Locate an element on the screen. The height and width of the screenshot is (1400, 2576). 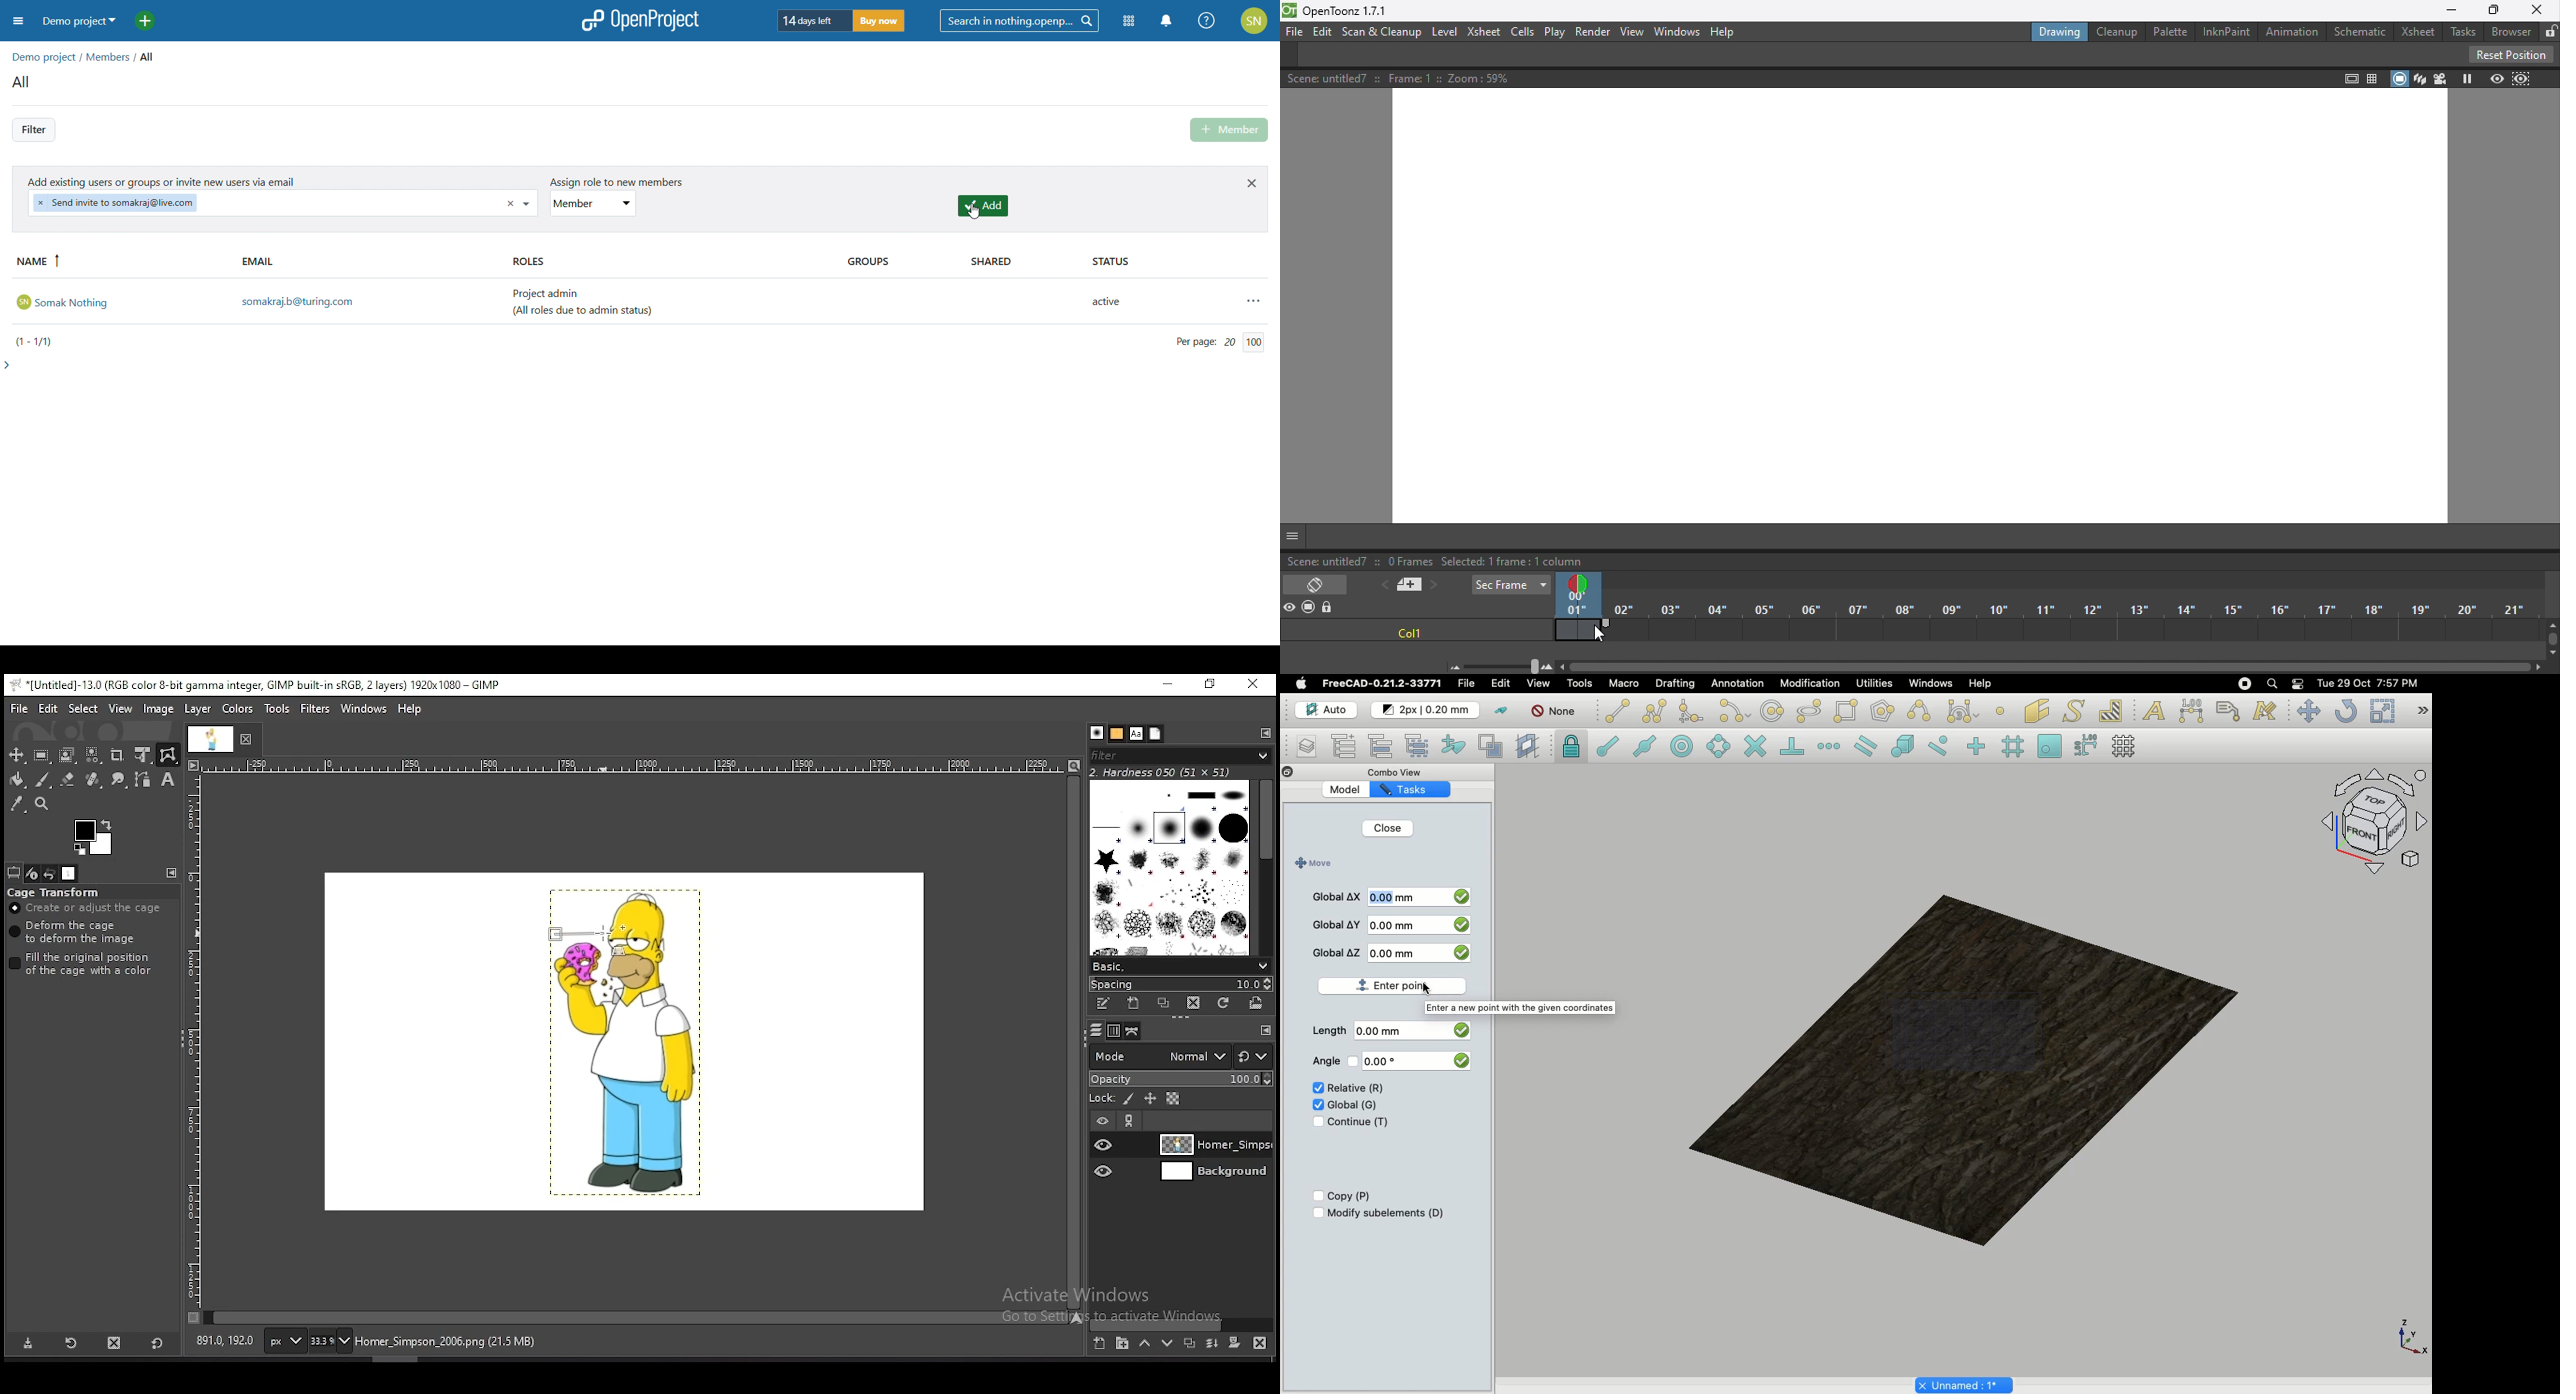
scroll bar is located at coordinates (1072, 1041).